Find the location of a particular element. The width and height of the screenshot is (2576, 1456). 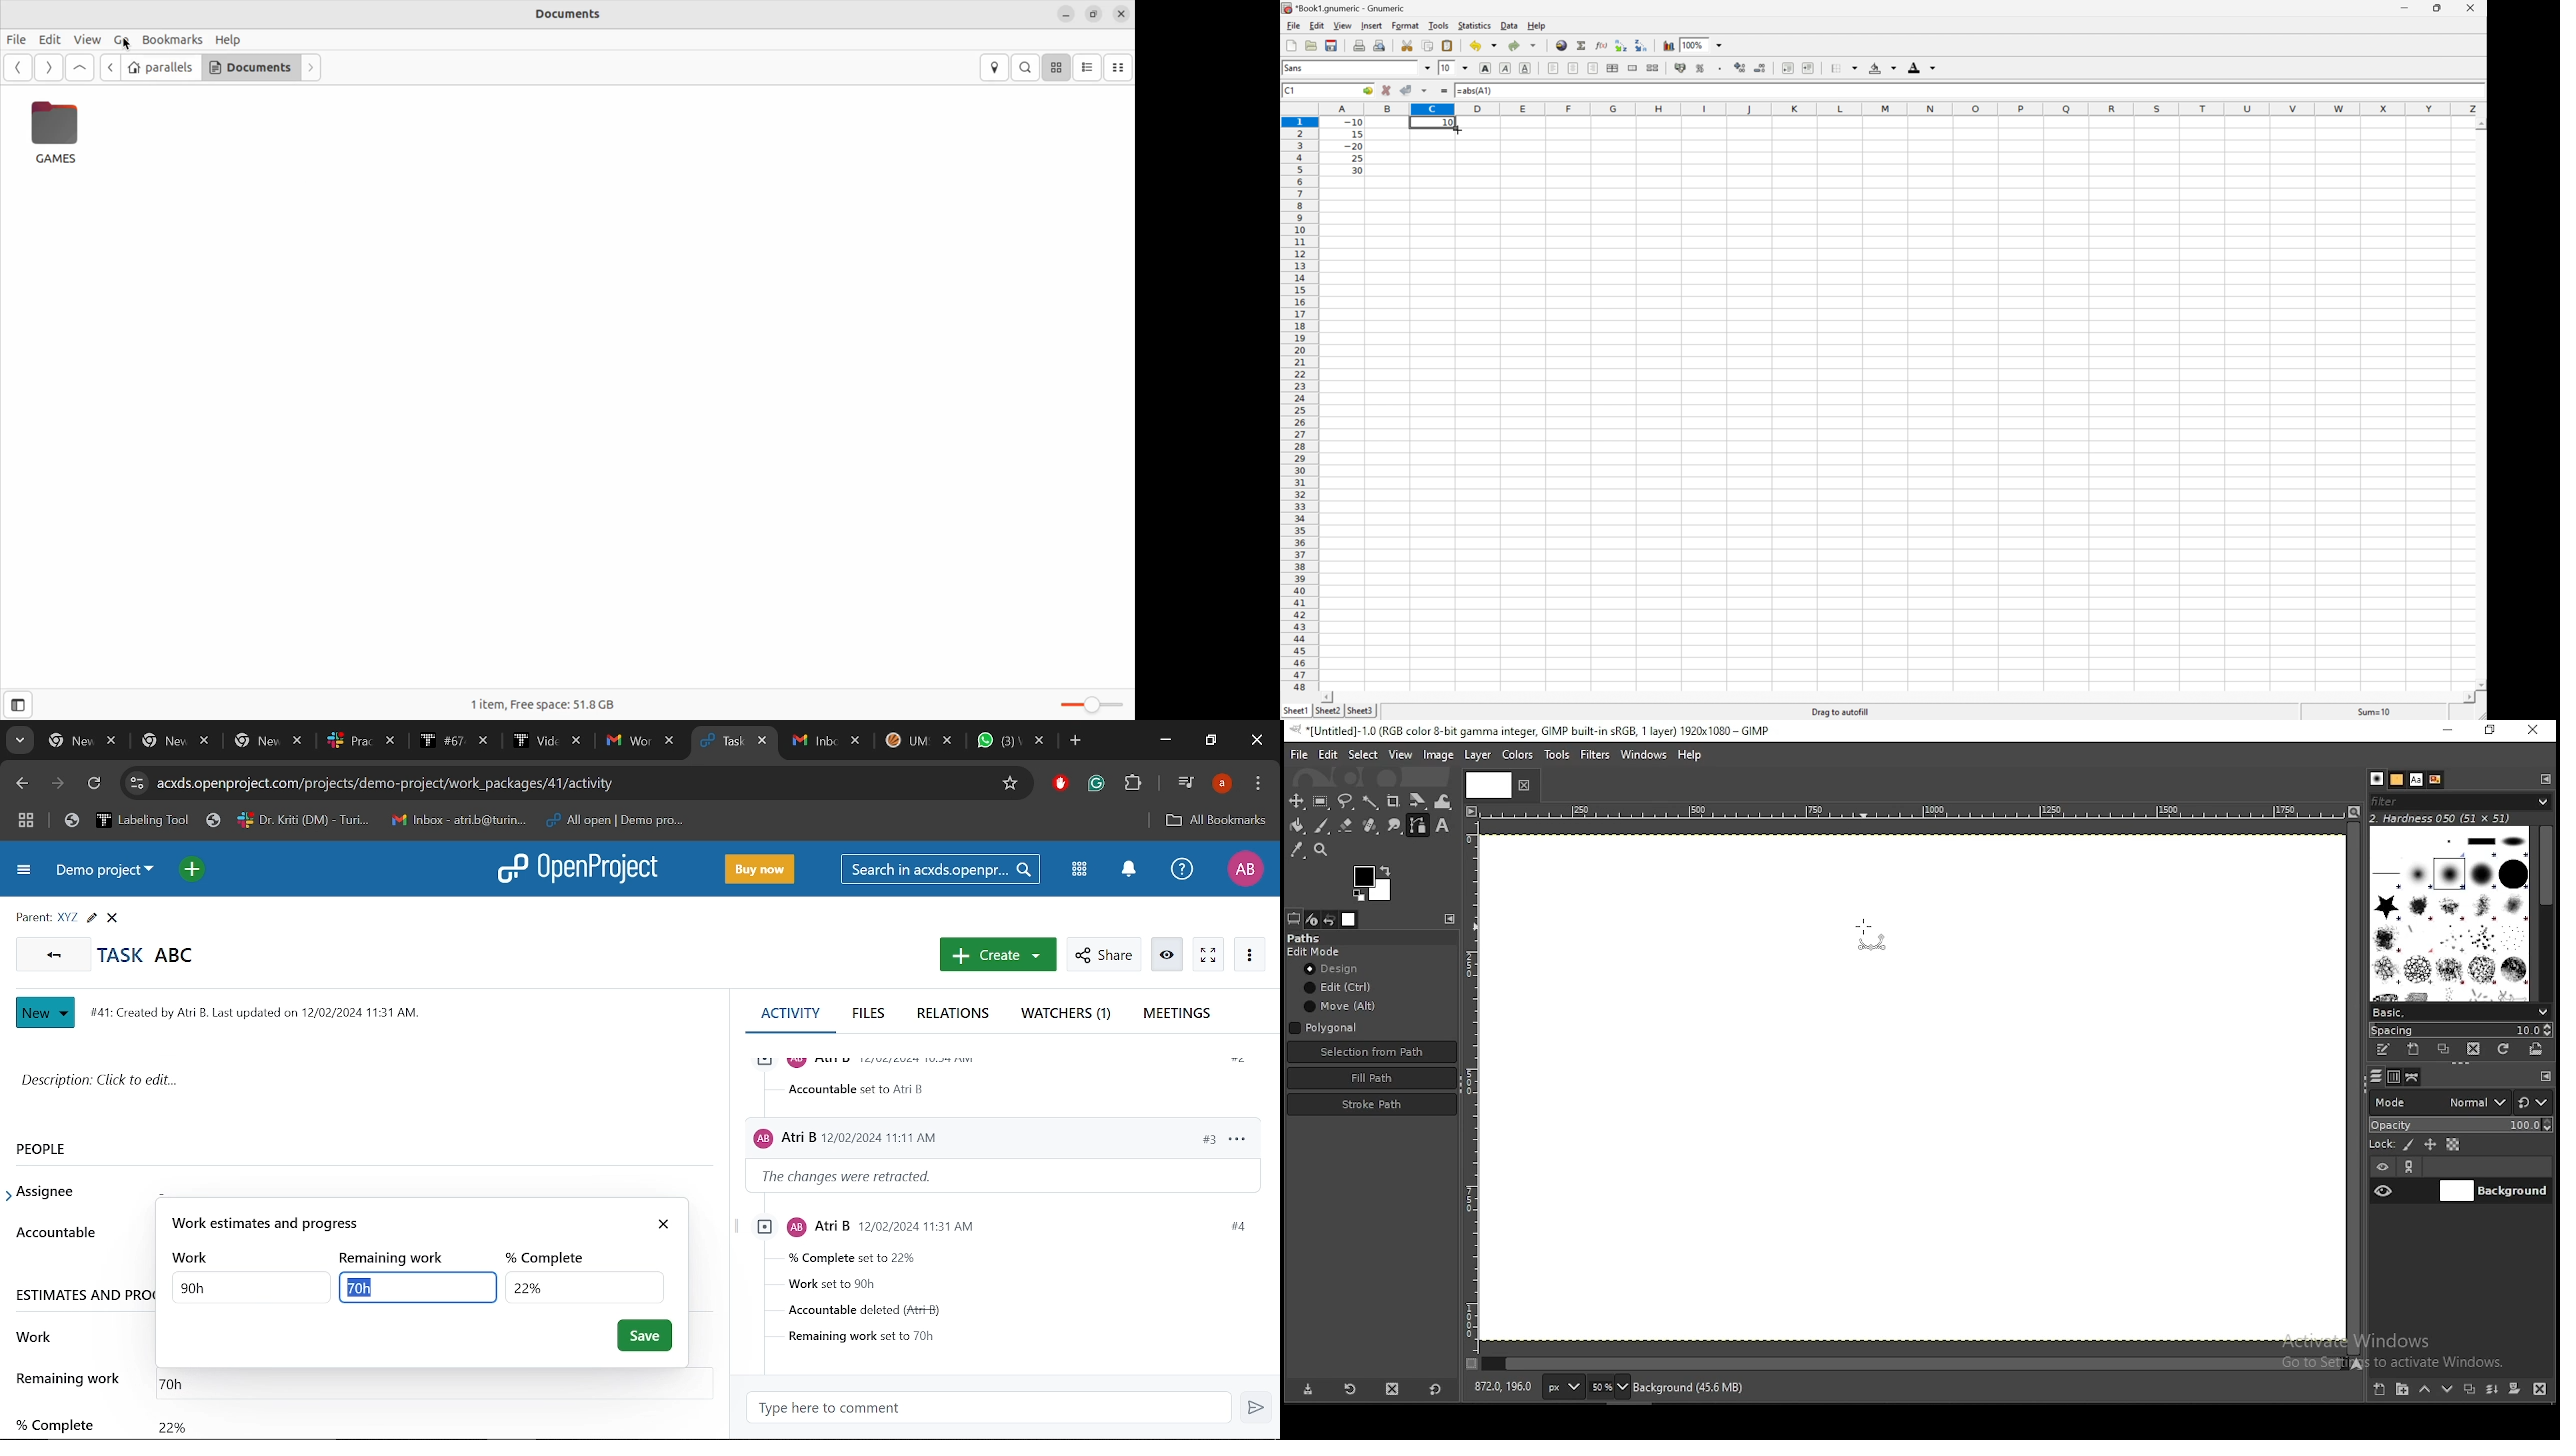

Files is located at coordinates (870, 1015).